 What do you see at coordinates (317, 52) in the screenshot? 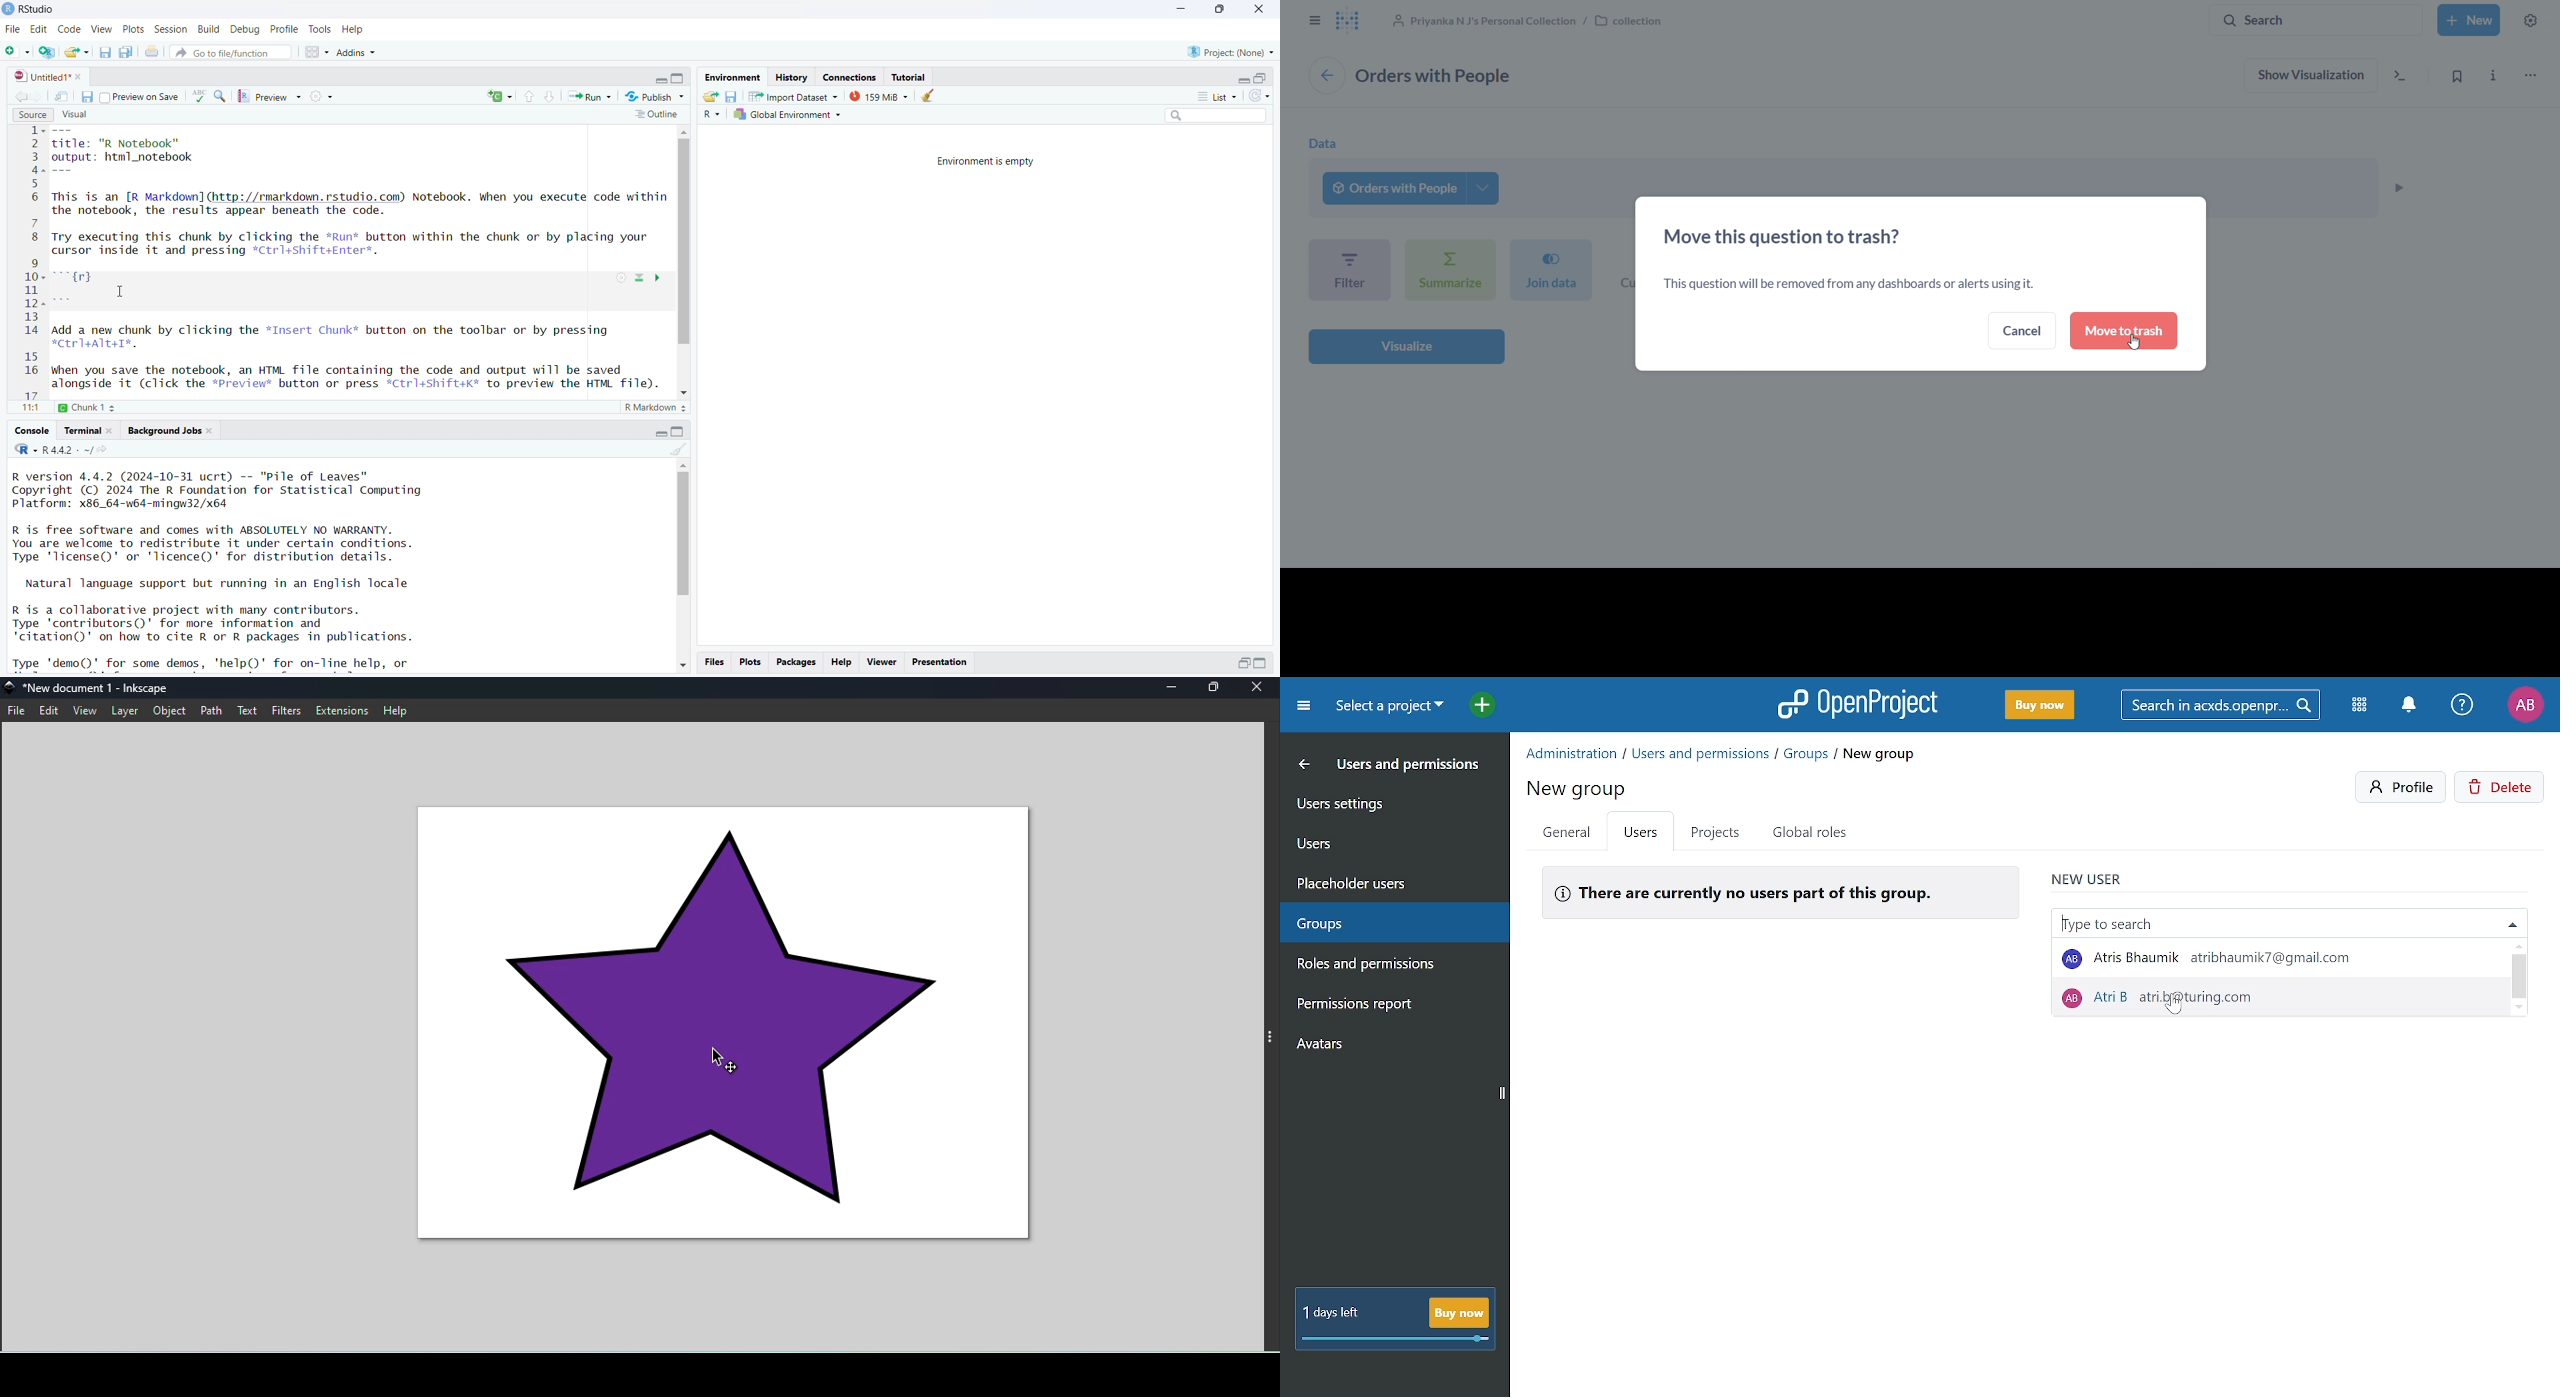
I see `workspace panes` at bounding box center [317, 52].